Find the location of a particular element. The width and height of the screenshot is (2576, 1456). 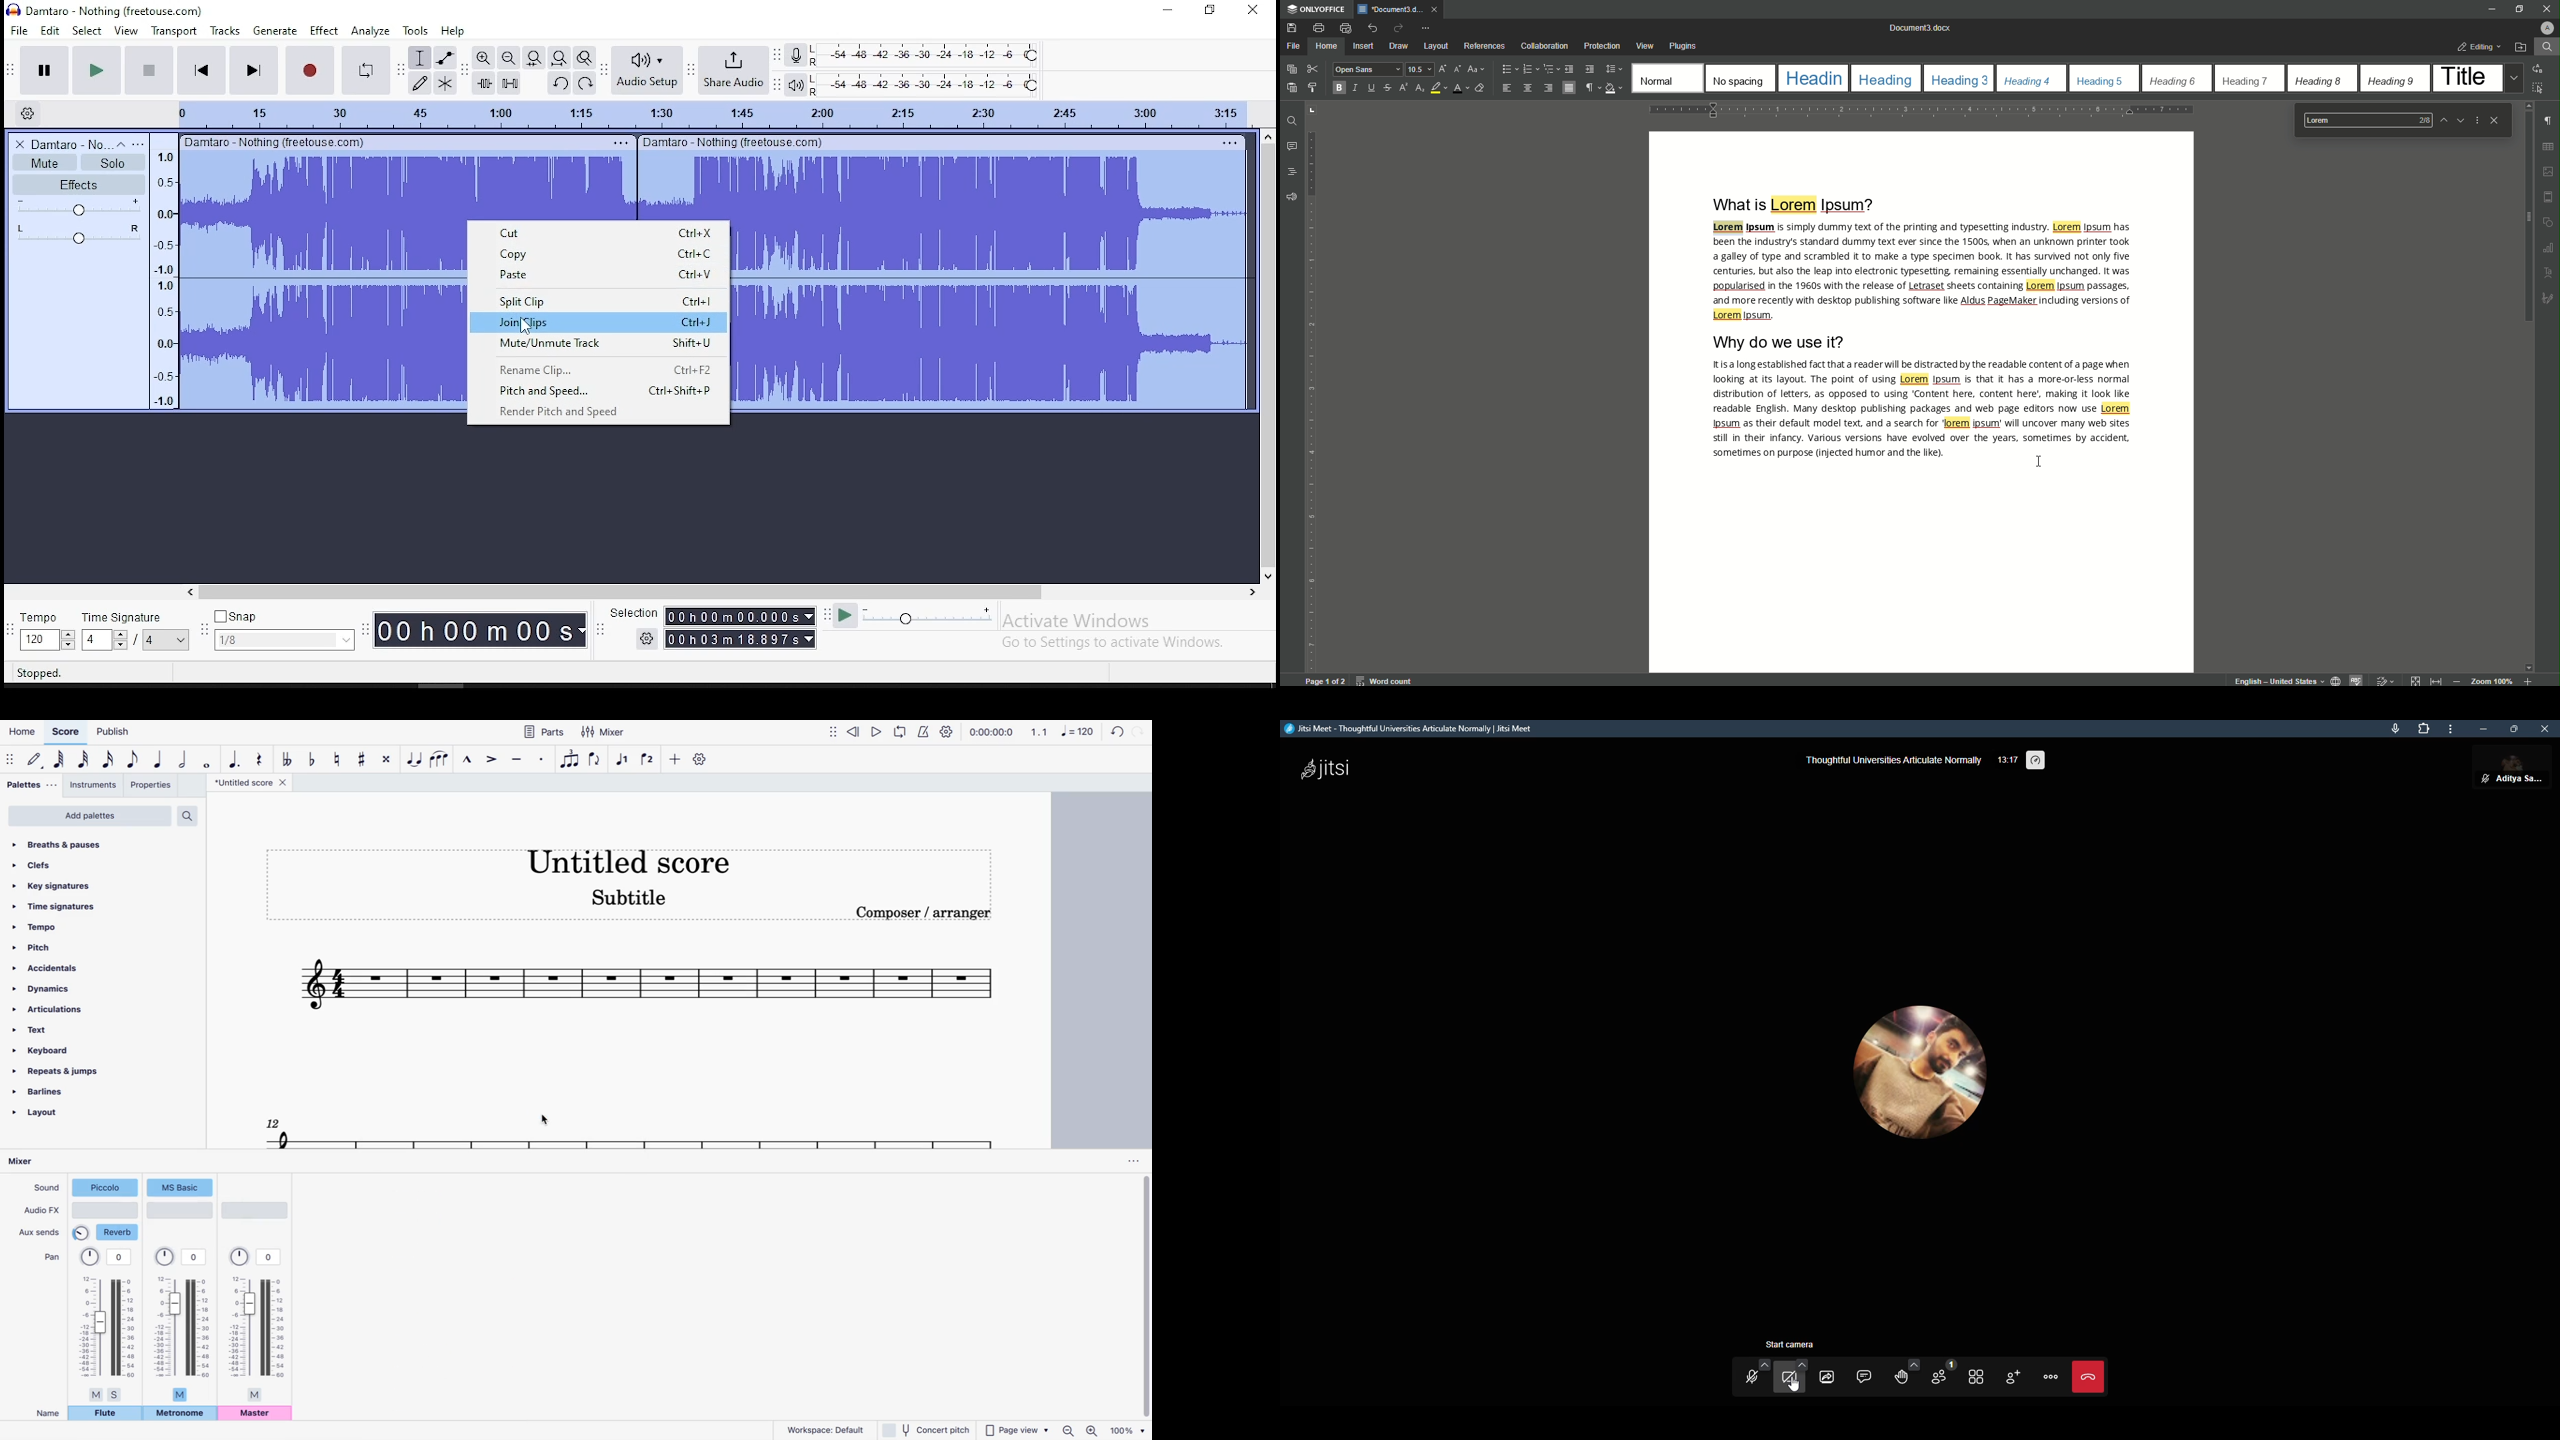

shapes is located at coordinates (2549, 220).